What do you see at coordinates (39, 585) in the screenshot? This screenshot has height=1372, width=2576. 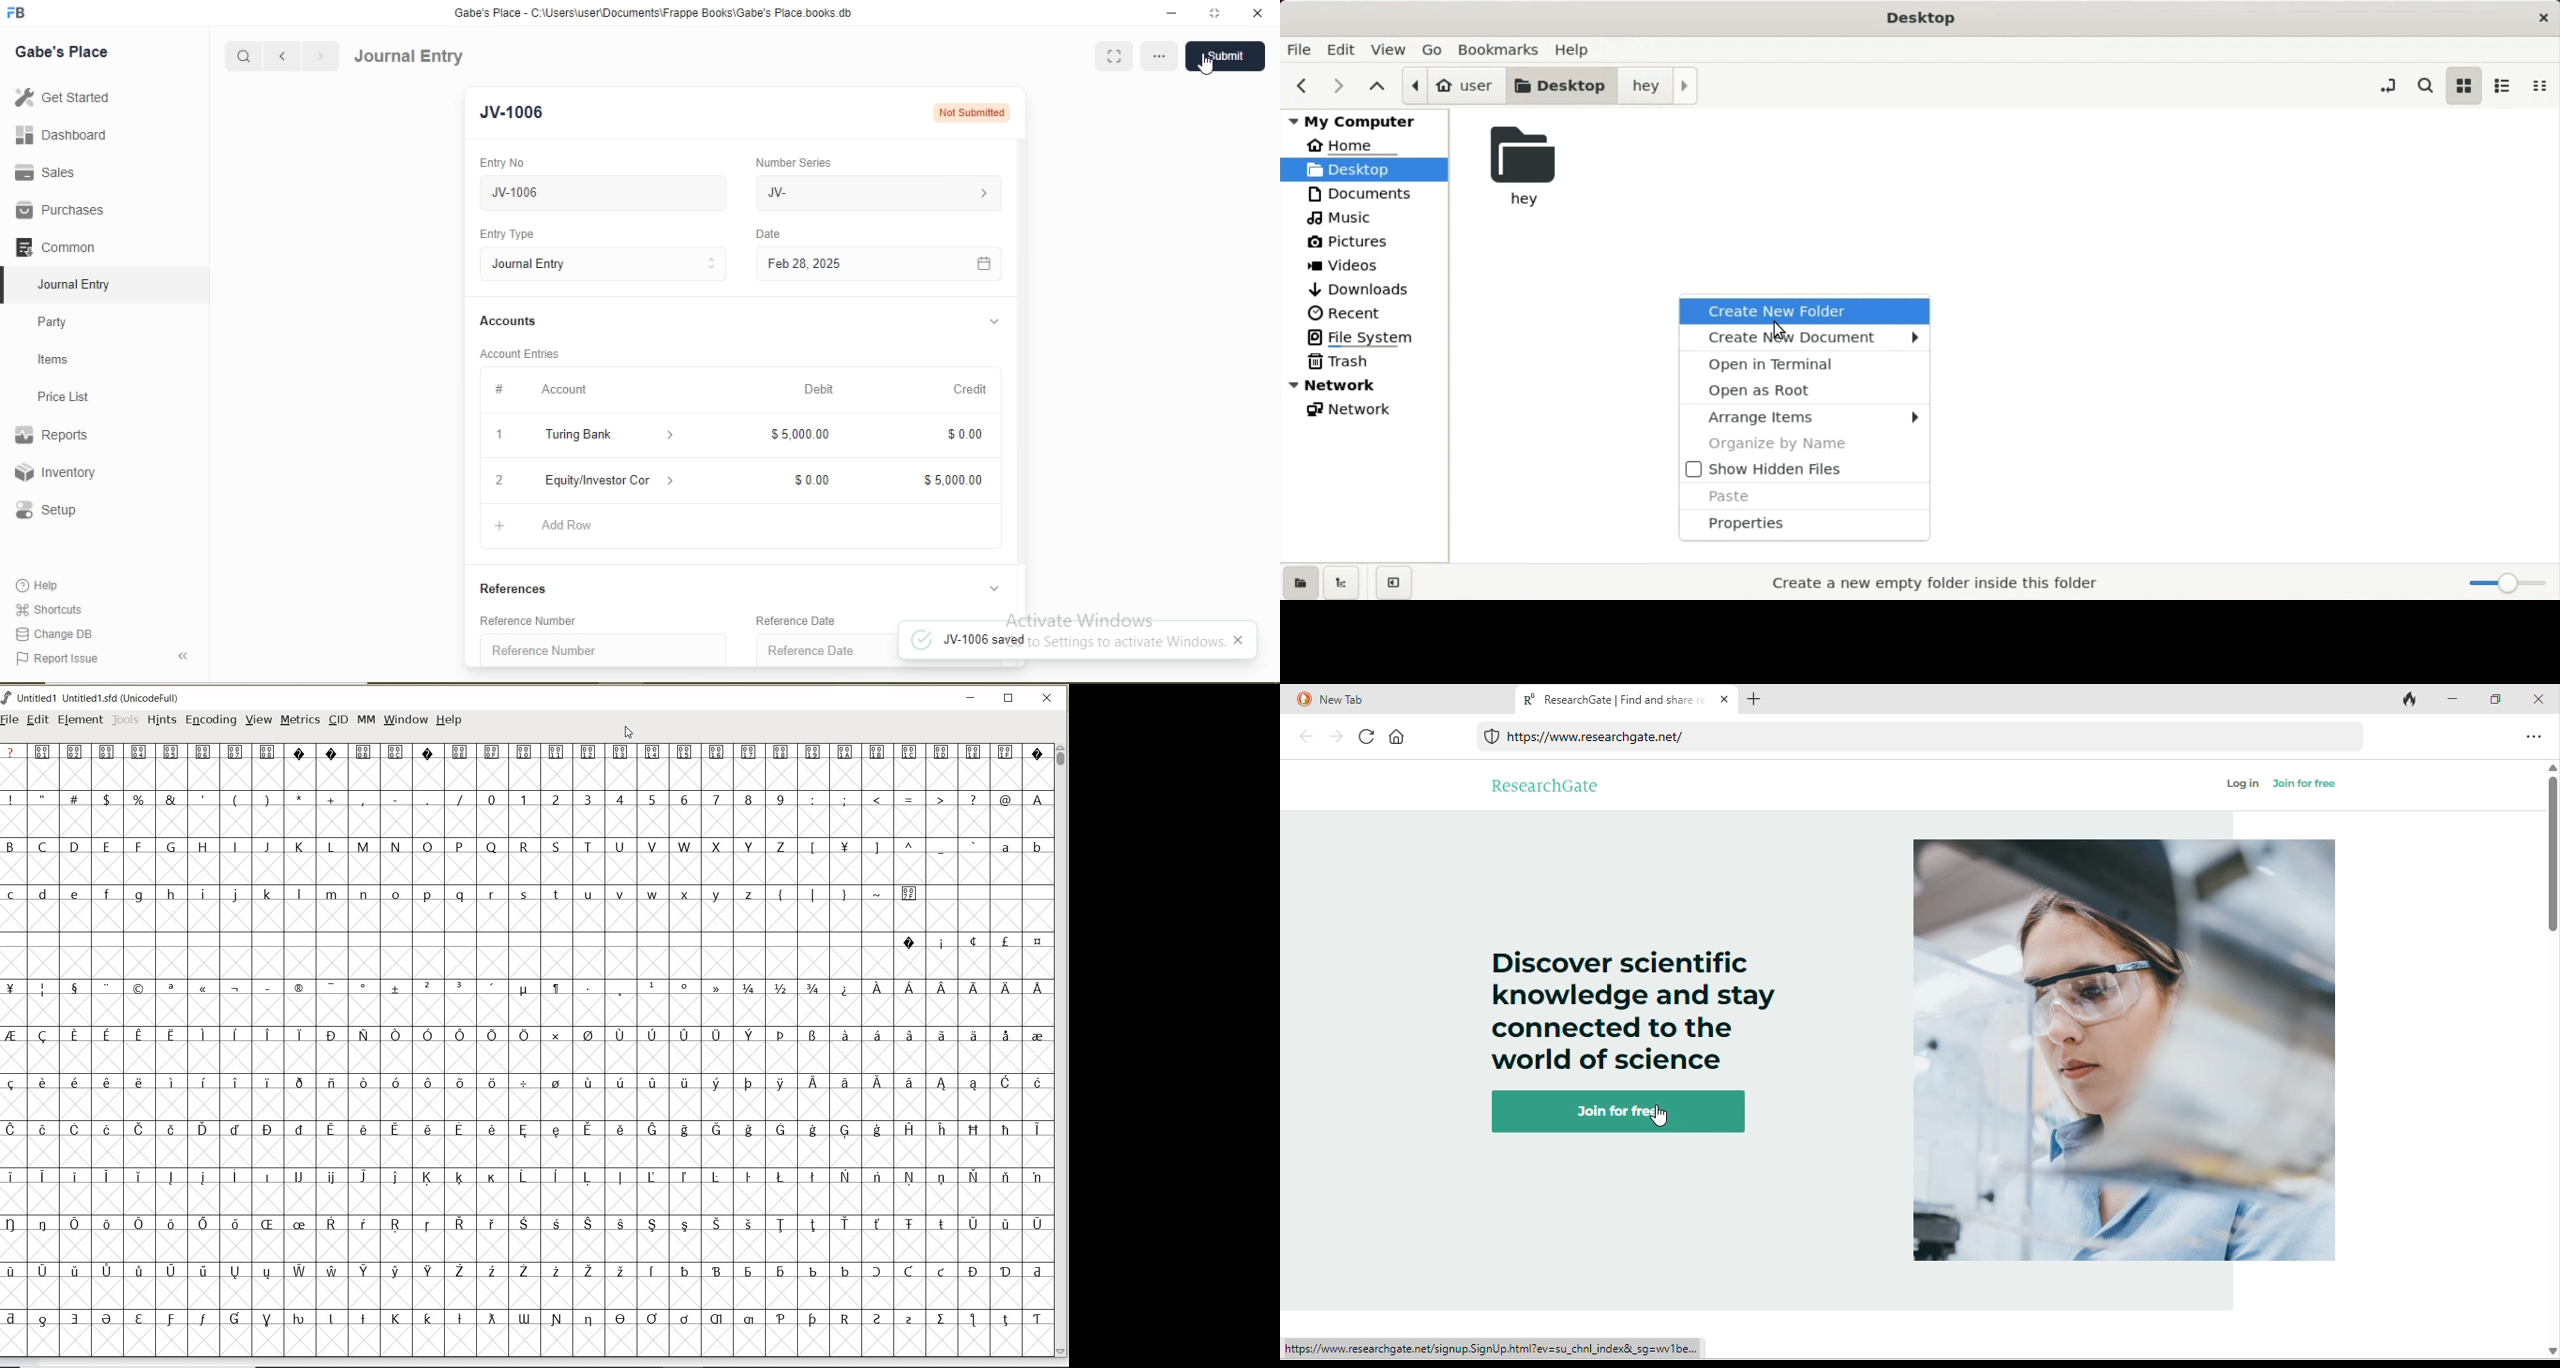 I see `Help` at bounding box center [39, 585].